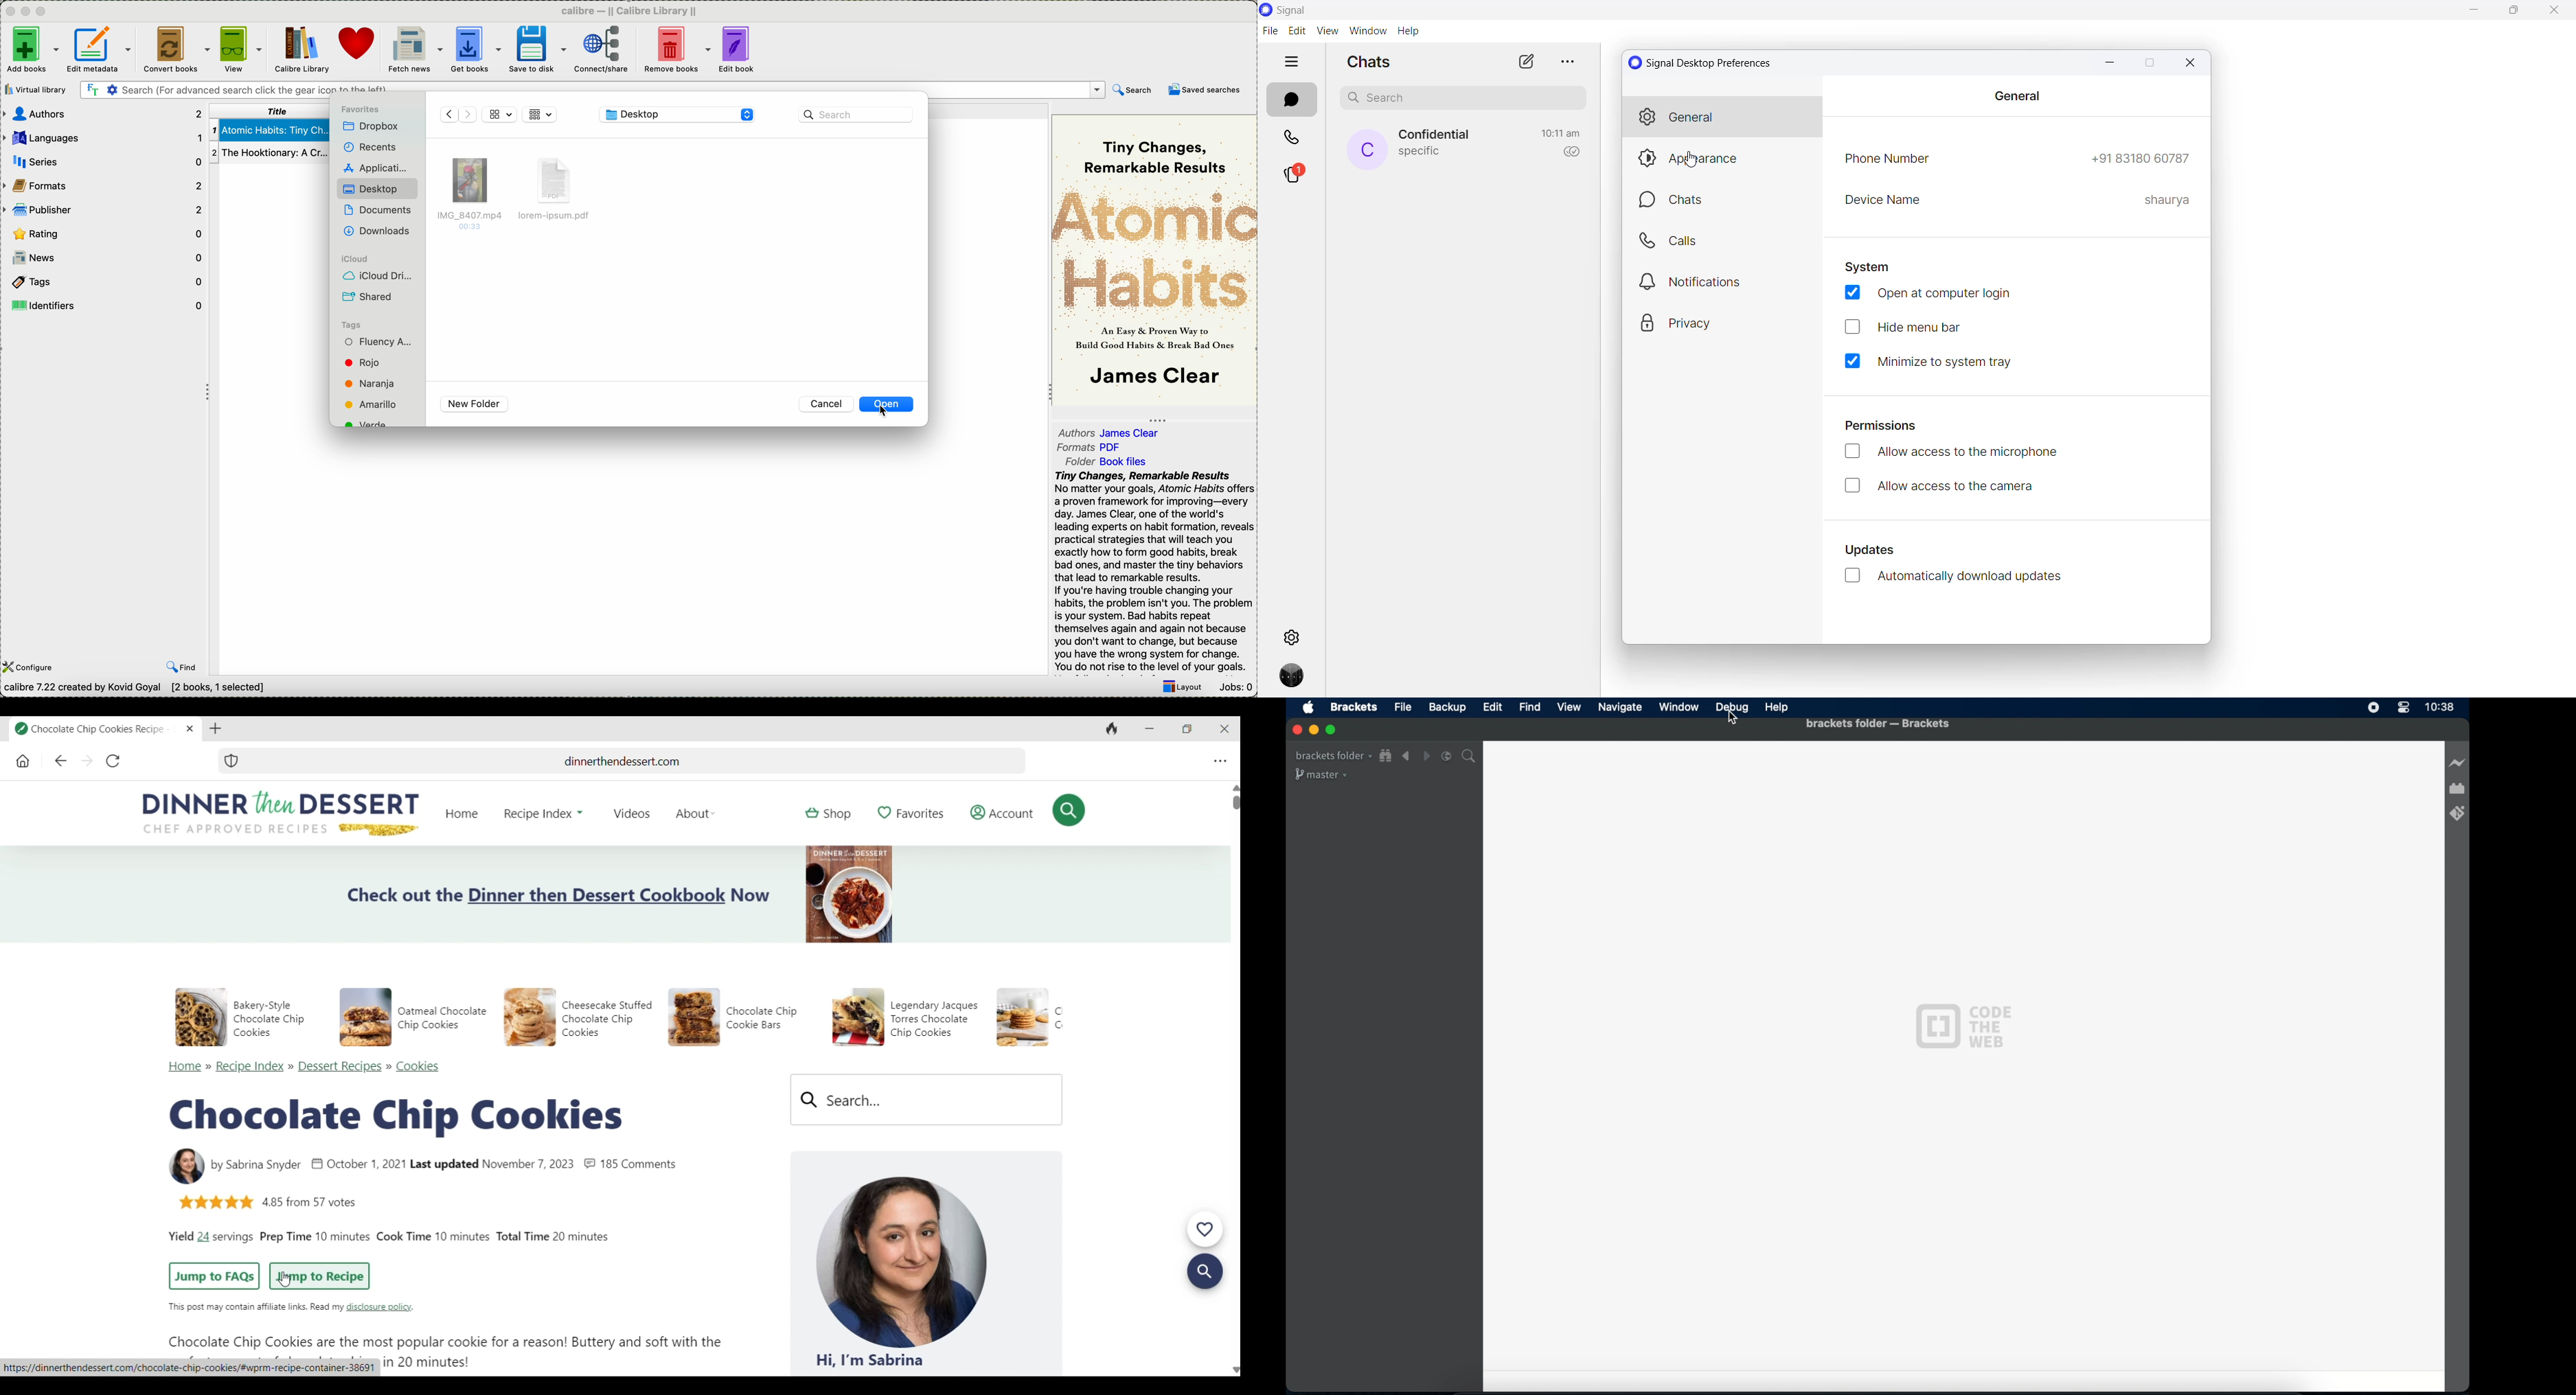 The width and height of the screenshot is (2576, 1400). What do you see at coordinates (101, 48) in the screenshot?
I see `edit metadata` at bounding box center [101, 48].